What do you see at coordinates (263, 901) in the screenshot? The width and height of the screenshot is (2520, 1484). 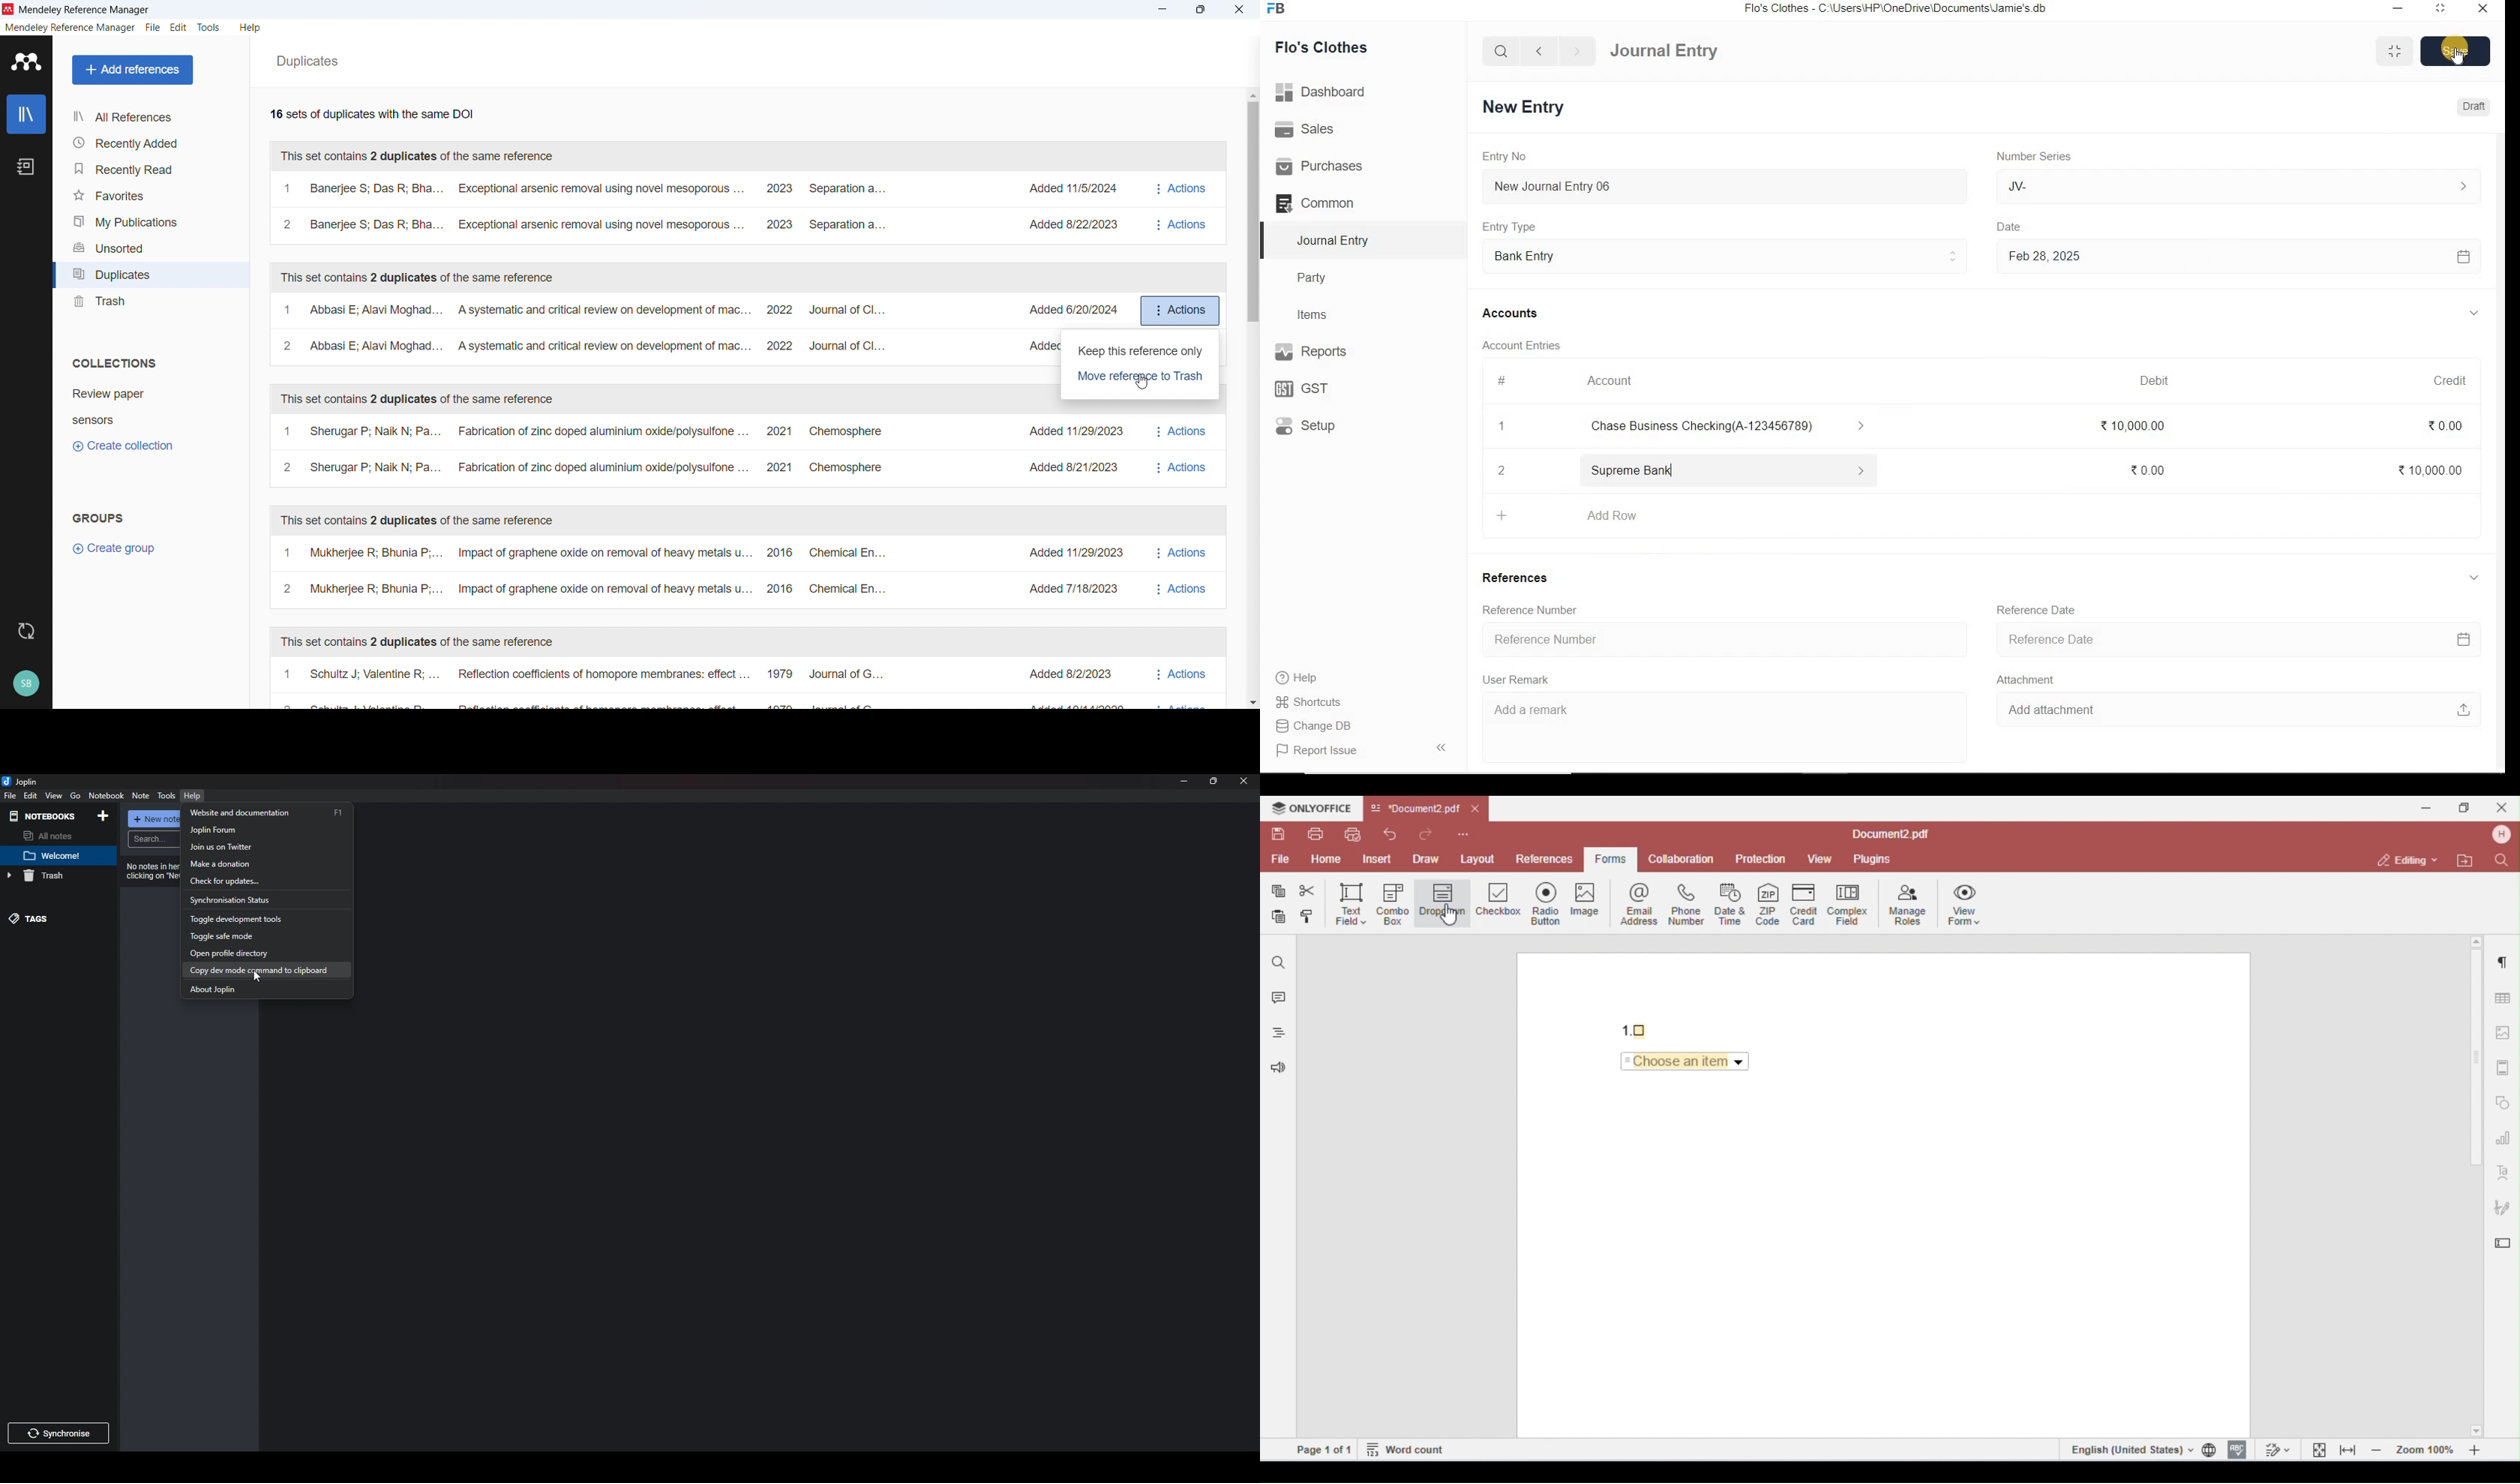 I see `Synchronization status` at bounding box center [263, 901].